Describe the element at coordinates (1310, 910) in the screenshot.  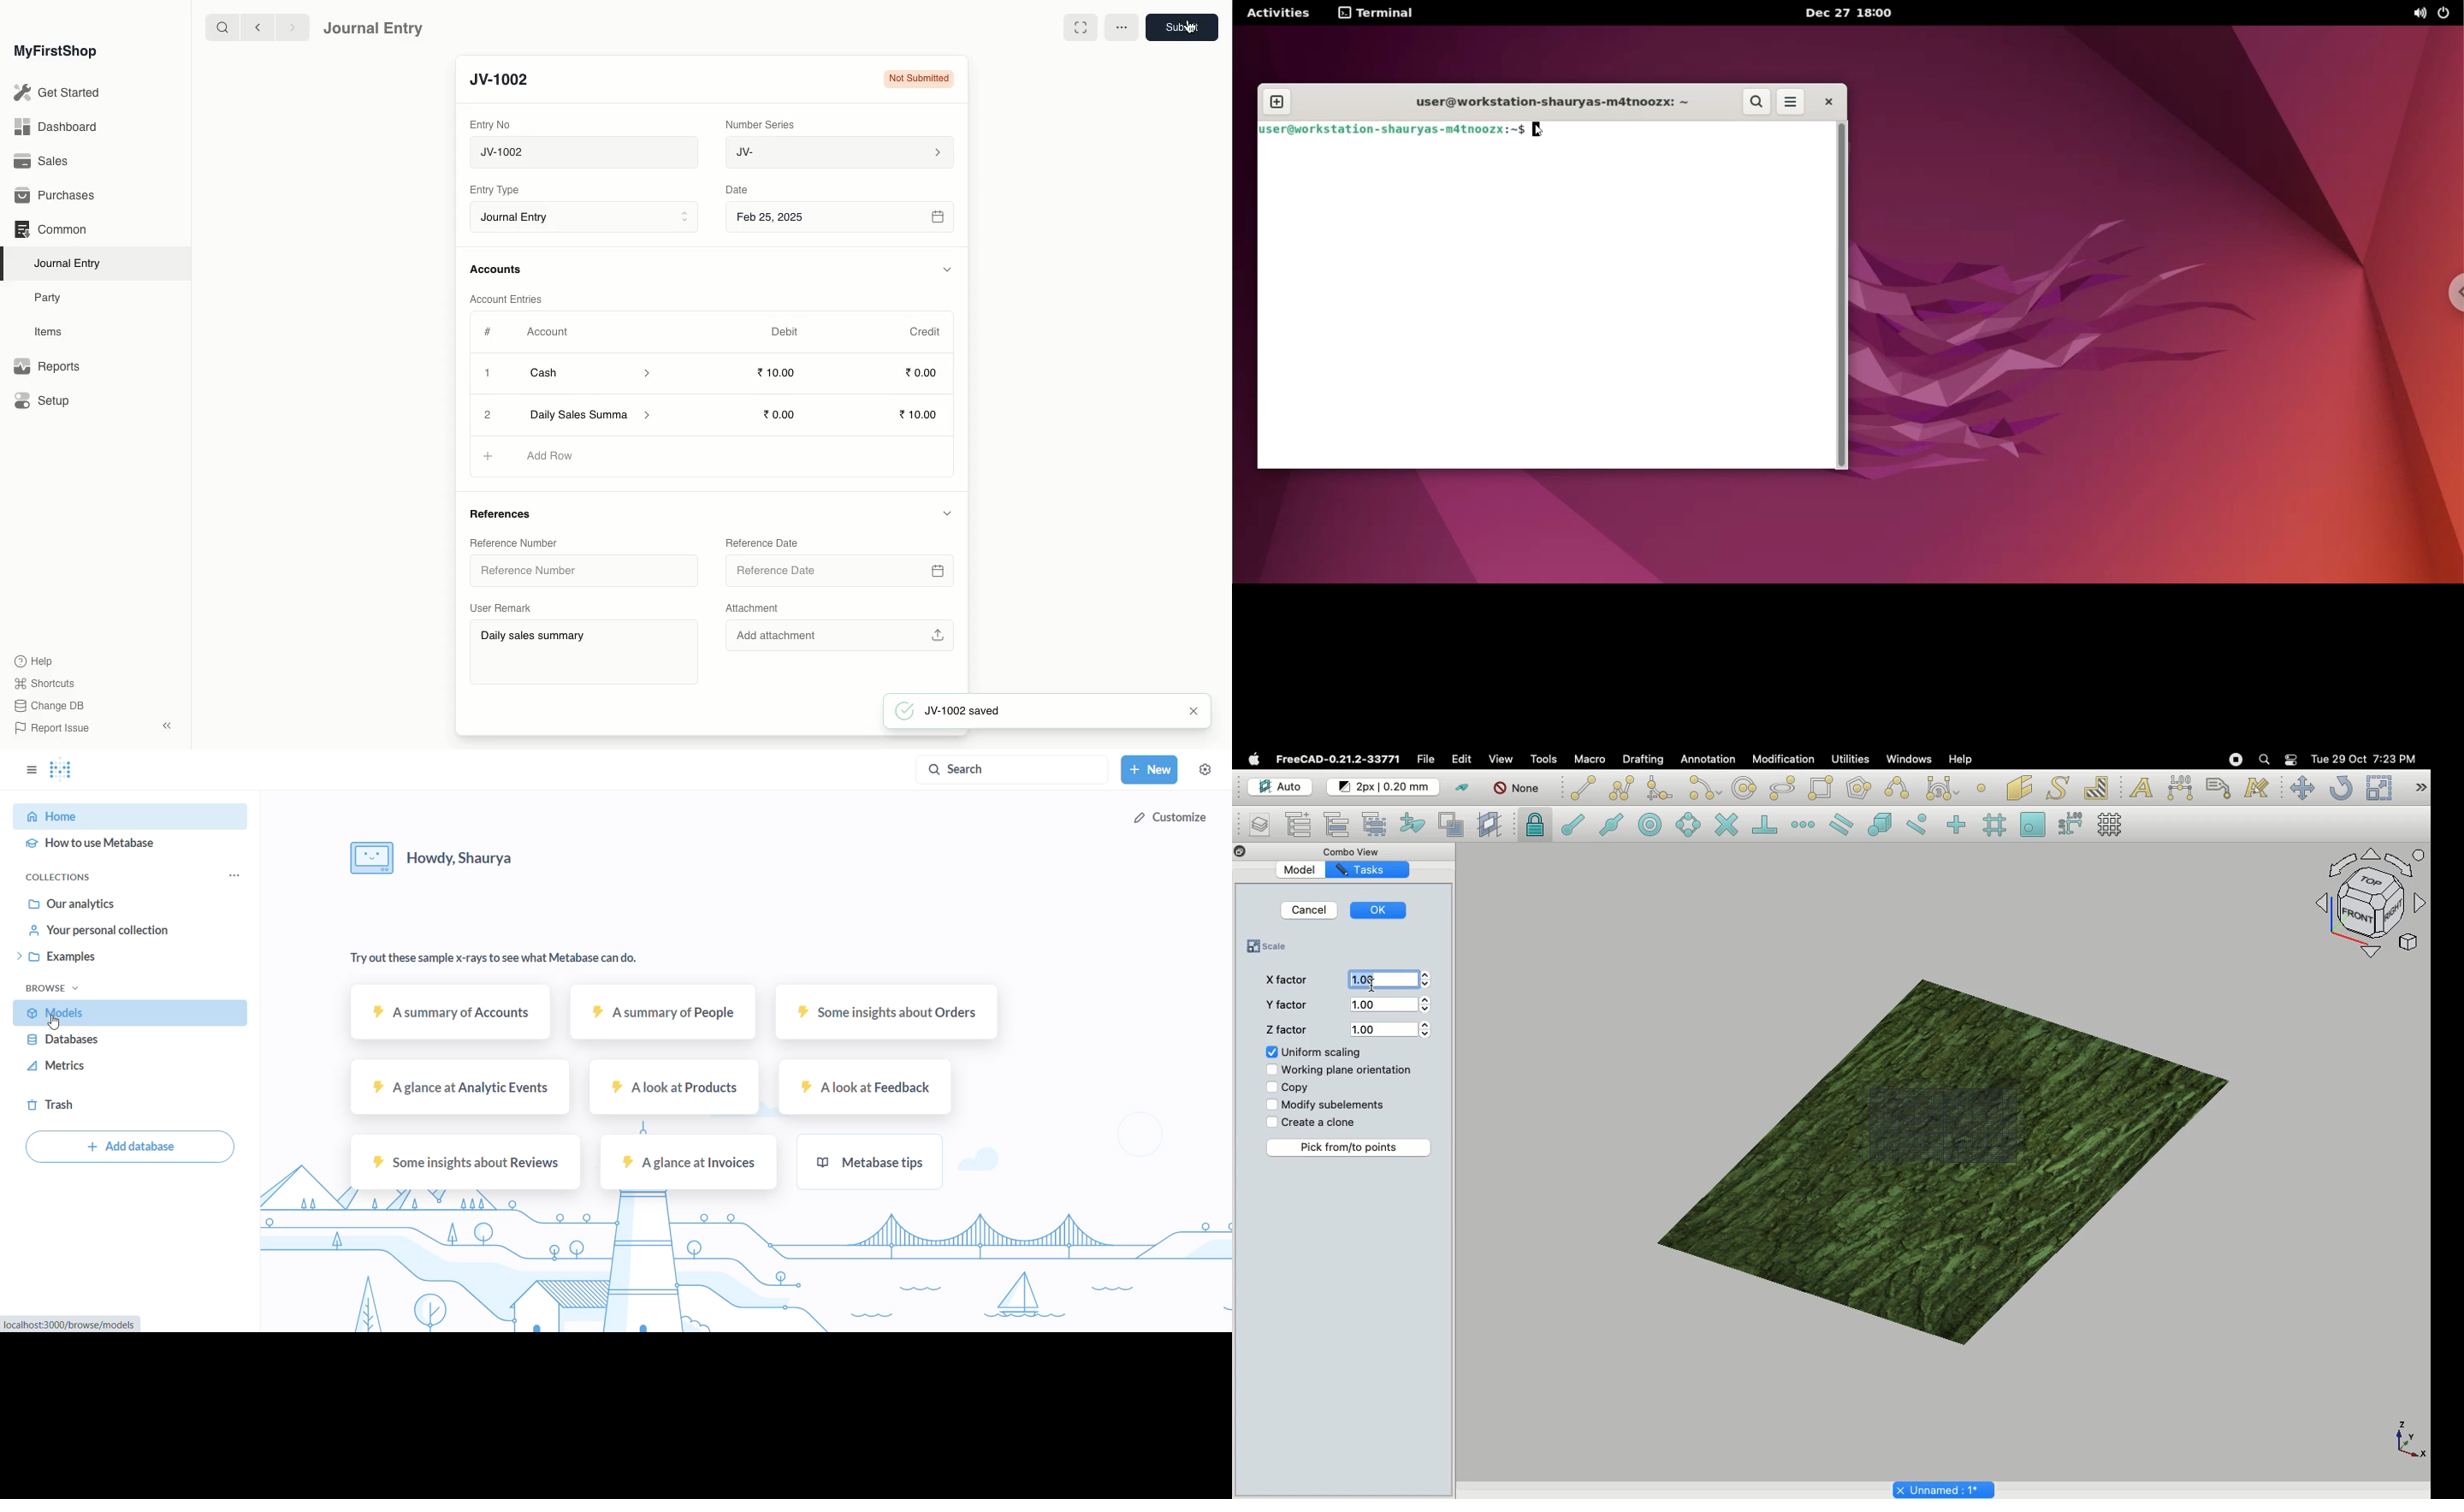
I see `Cancel` at that location.